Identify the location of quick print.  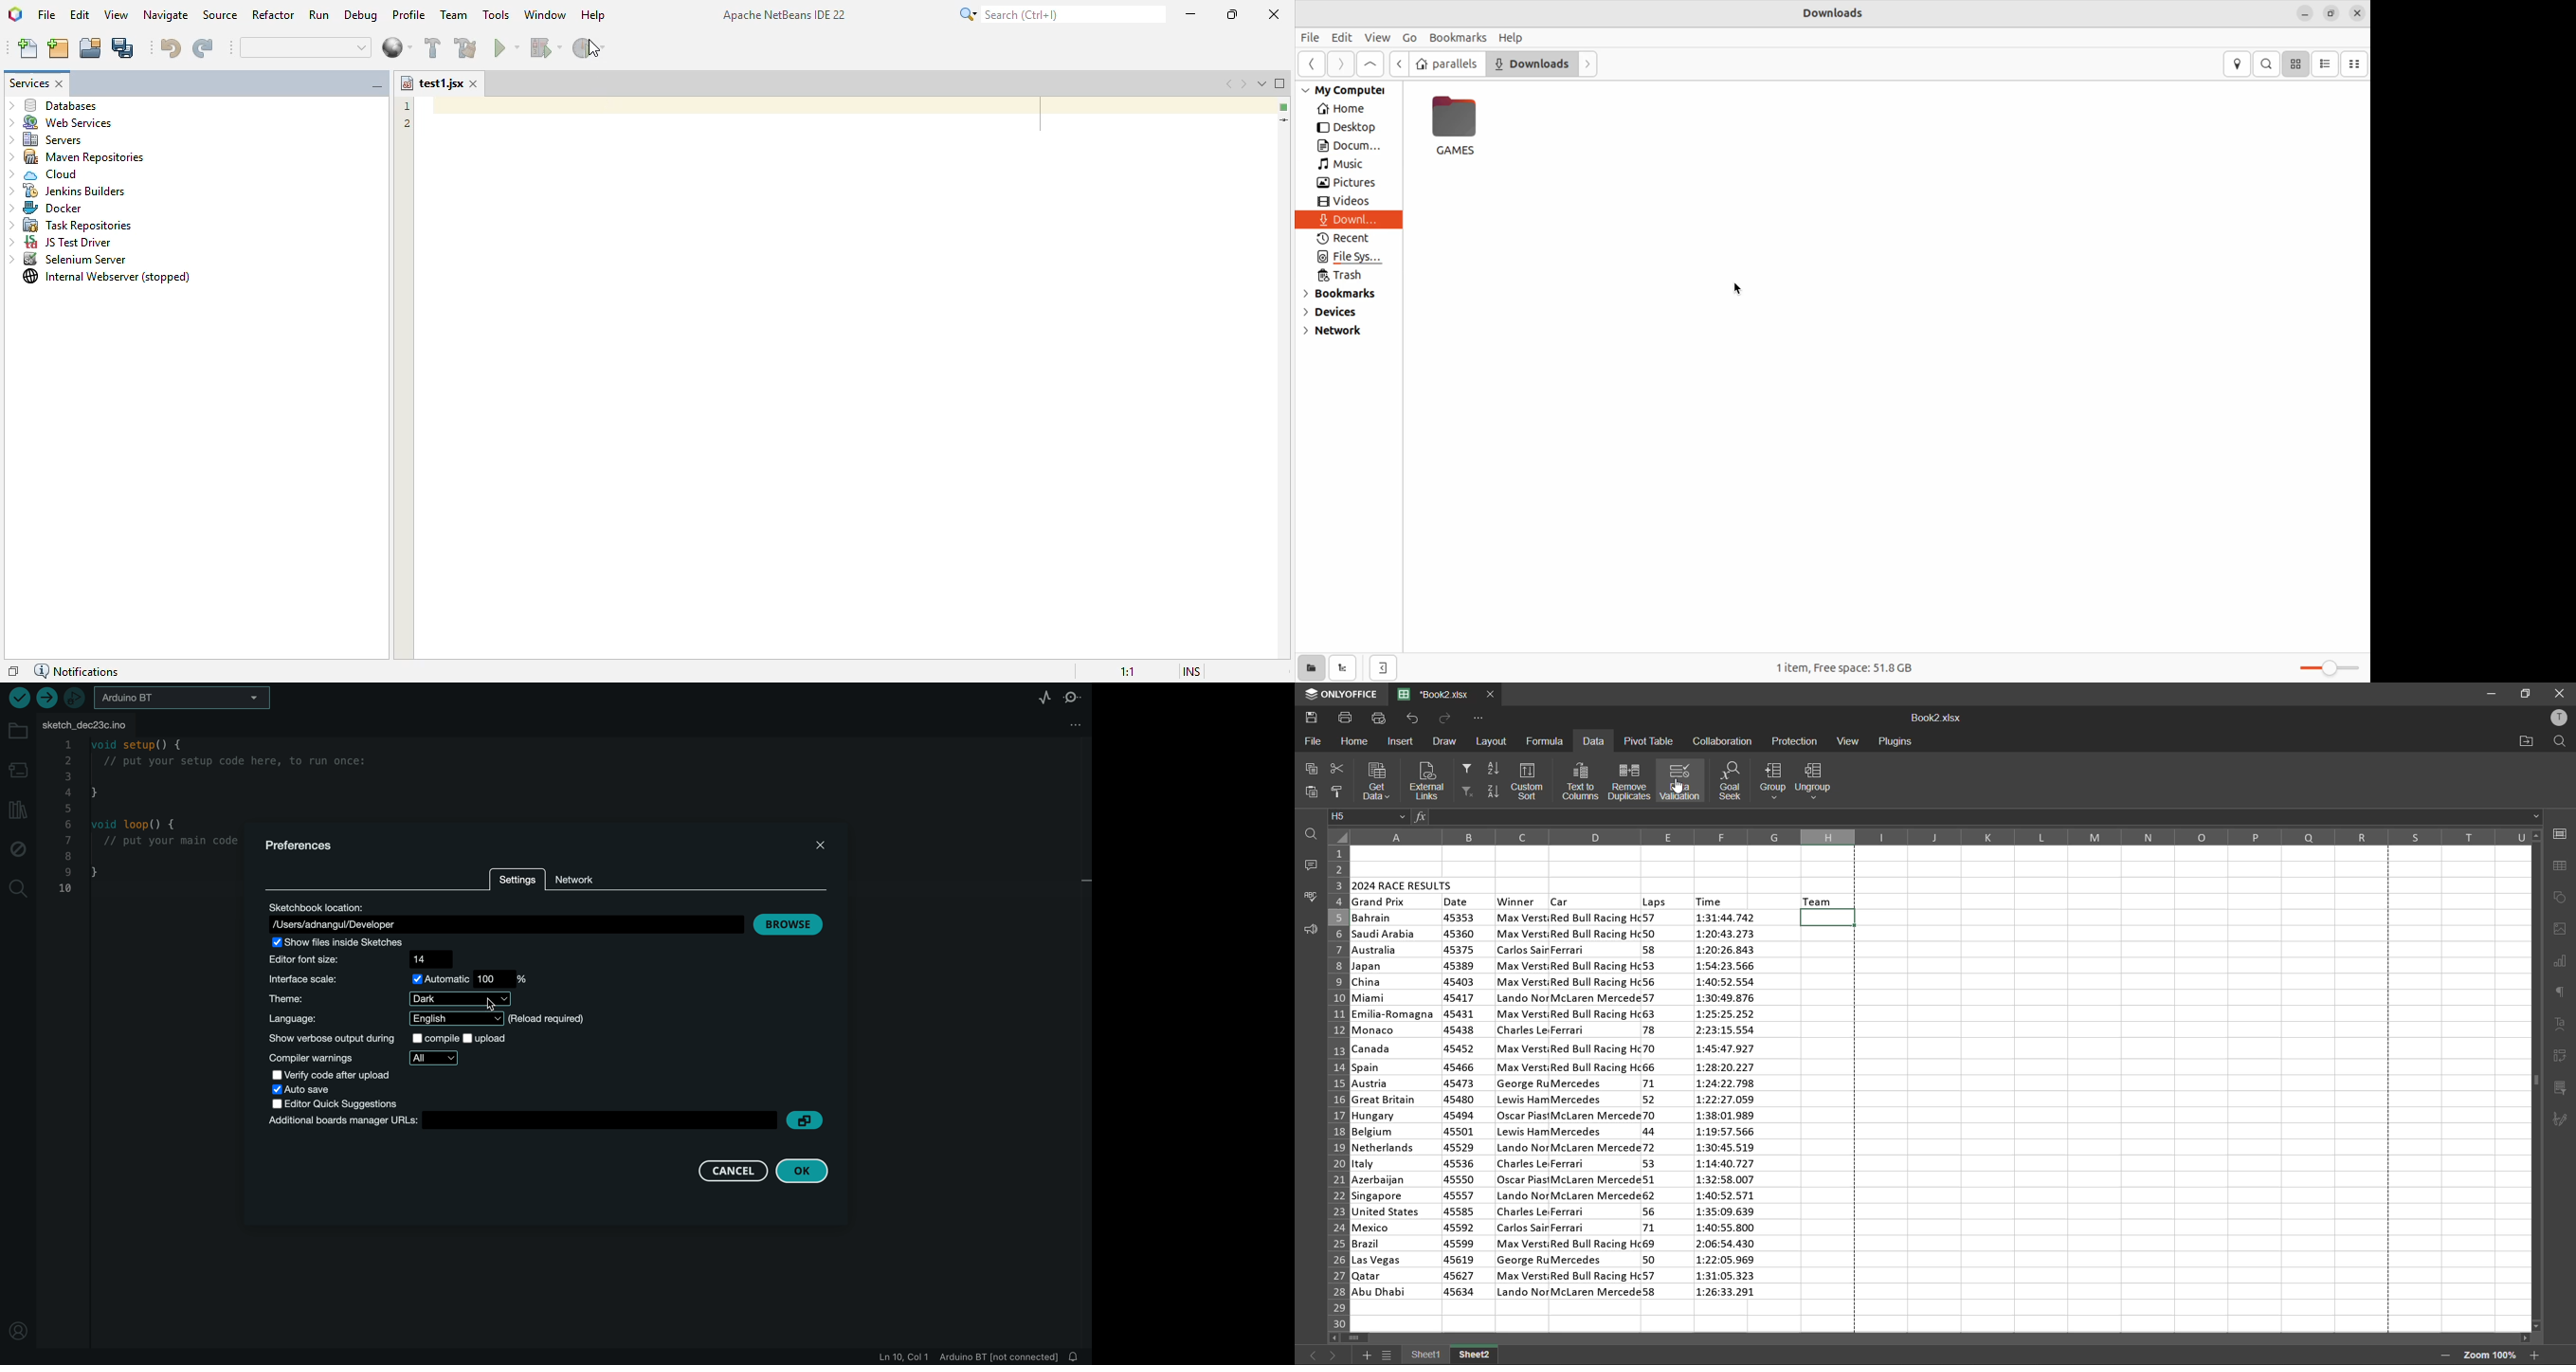
(1377, 718).